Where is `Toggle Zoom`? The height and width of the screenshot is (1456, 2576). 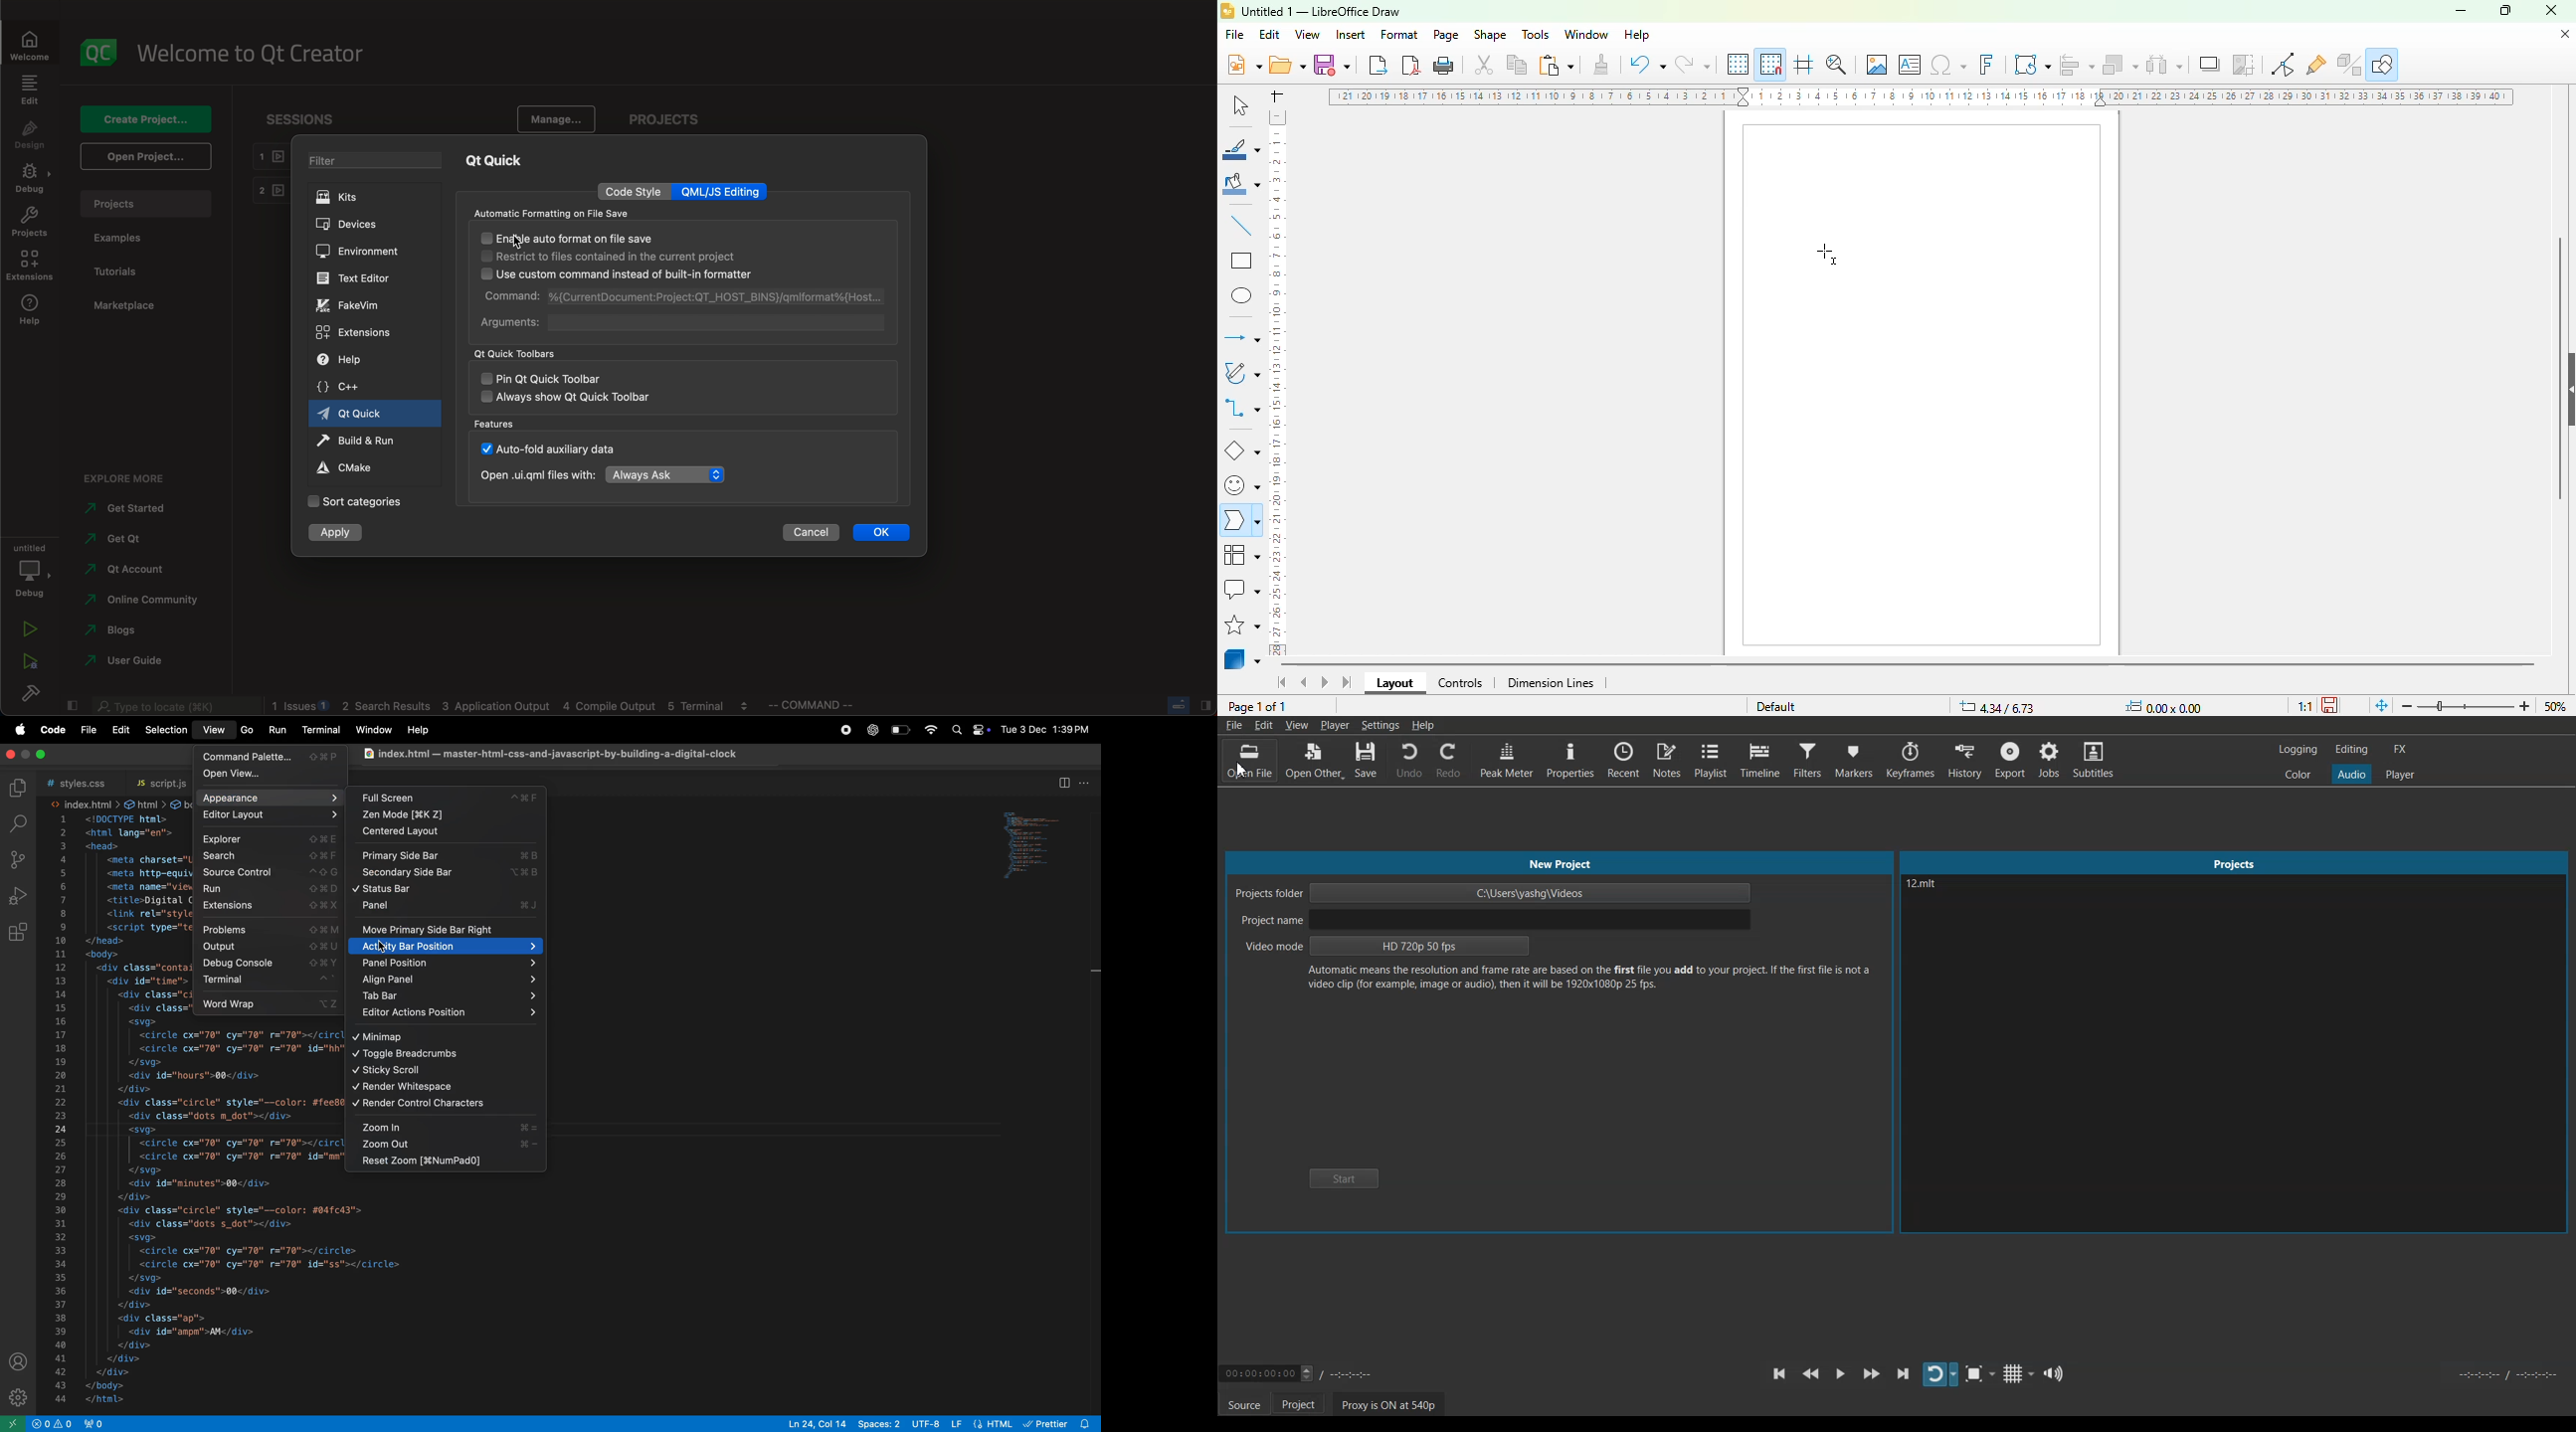
Toggle Zoom is located at coordinates (1981, 1375).